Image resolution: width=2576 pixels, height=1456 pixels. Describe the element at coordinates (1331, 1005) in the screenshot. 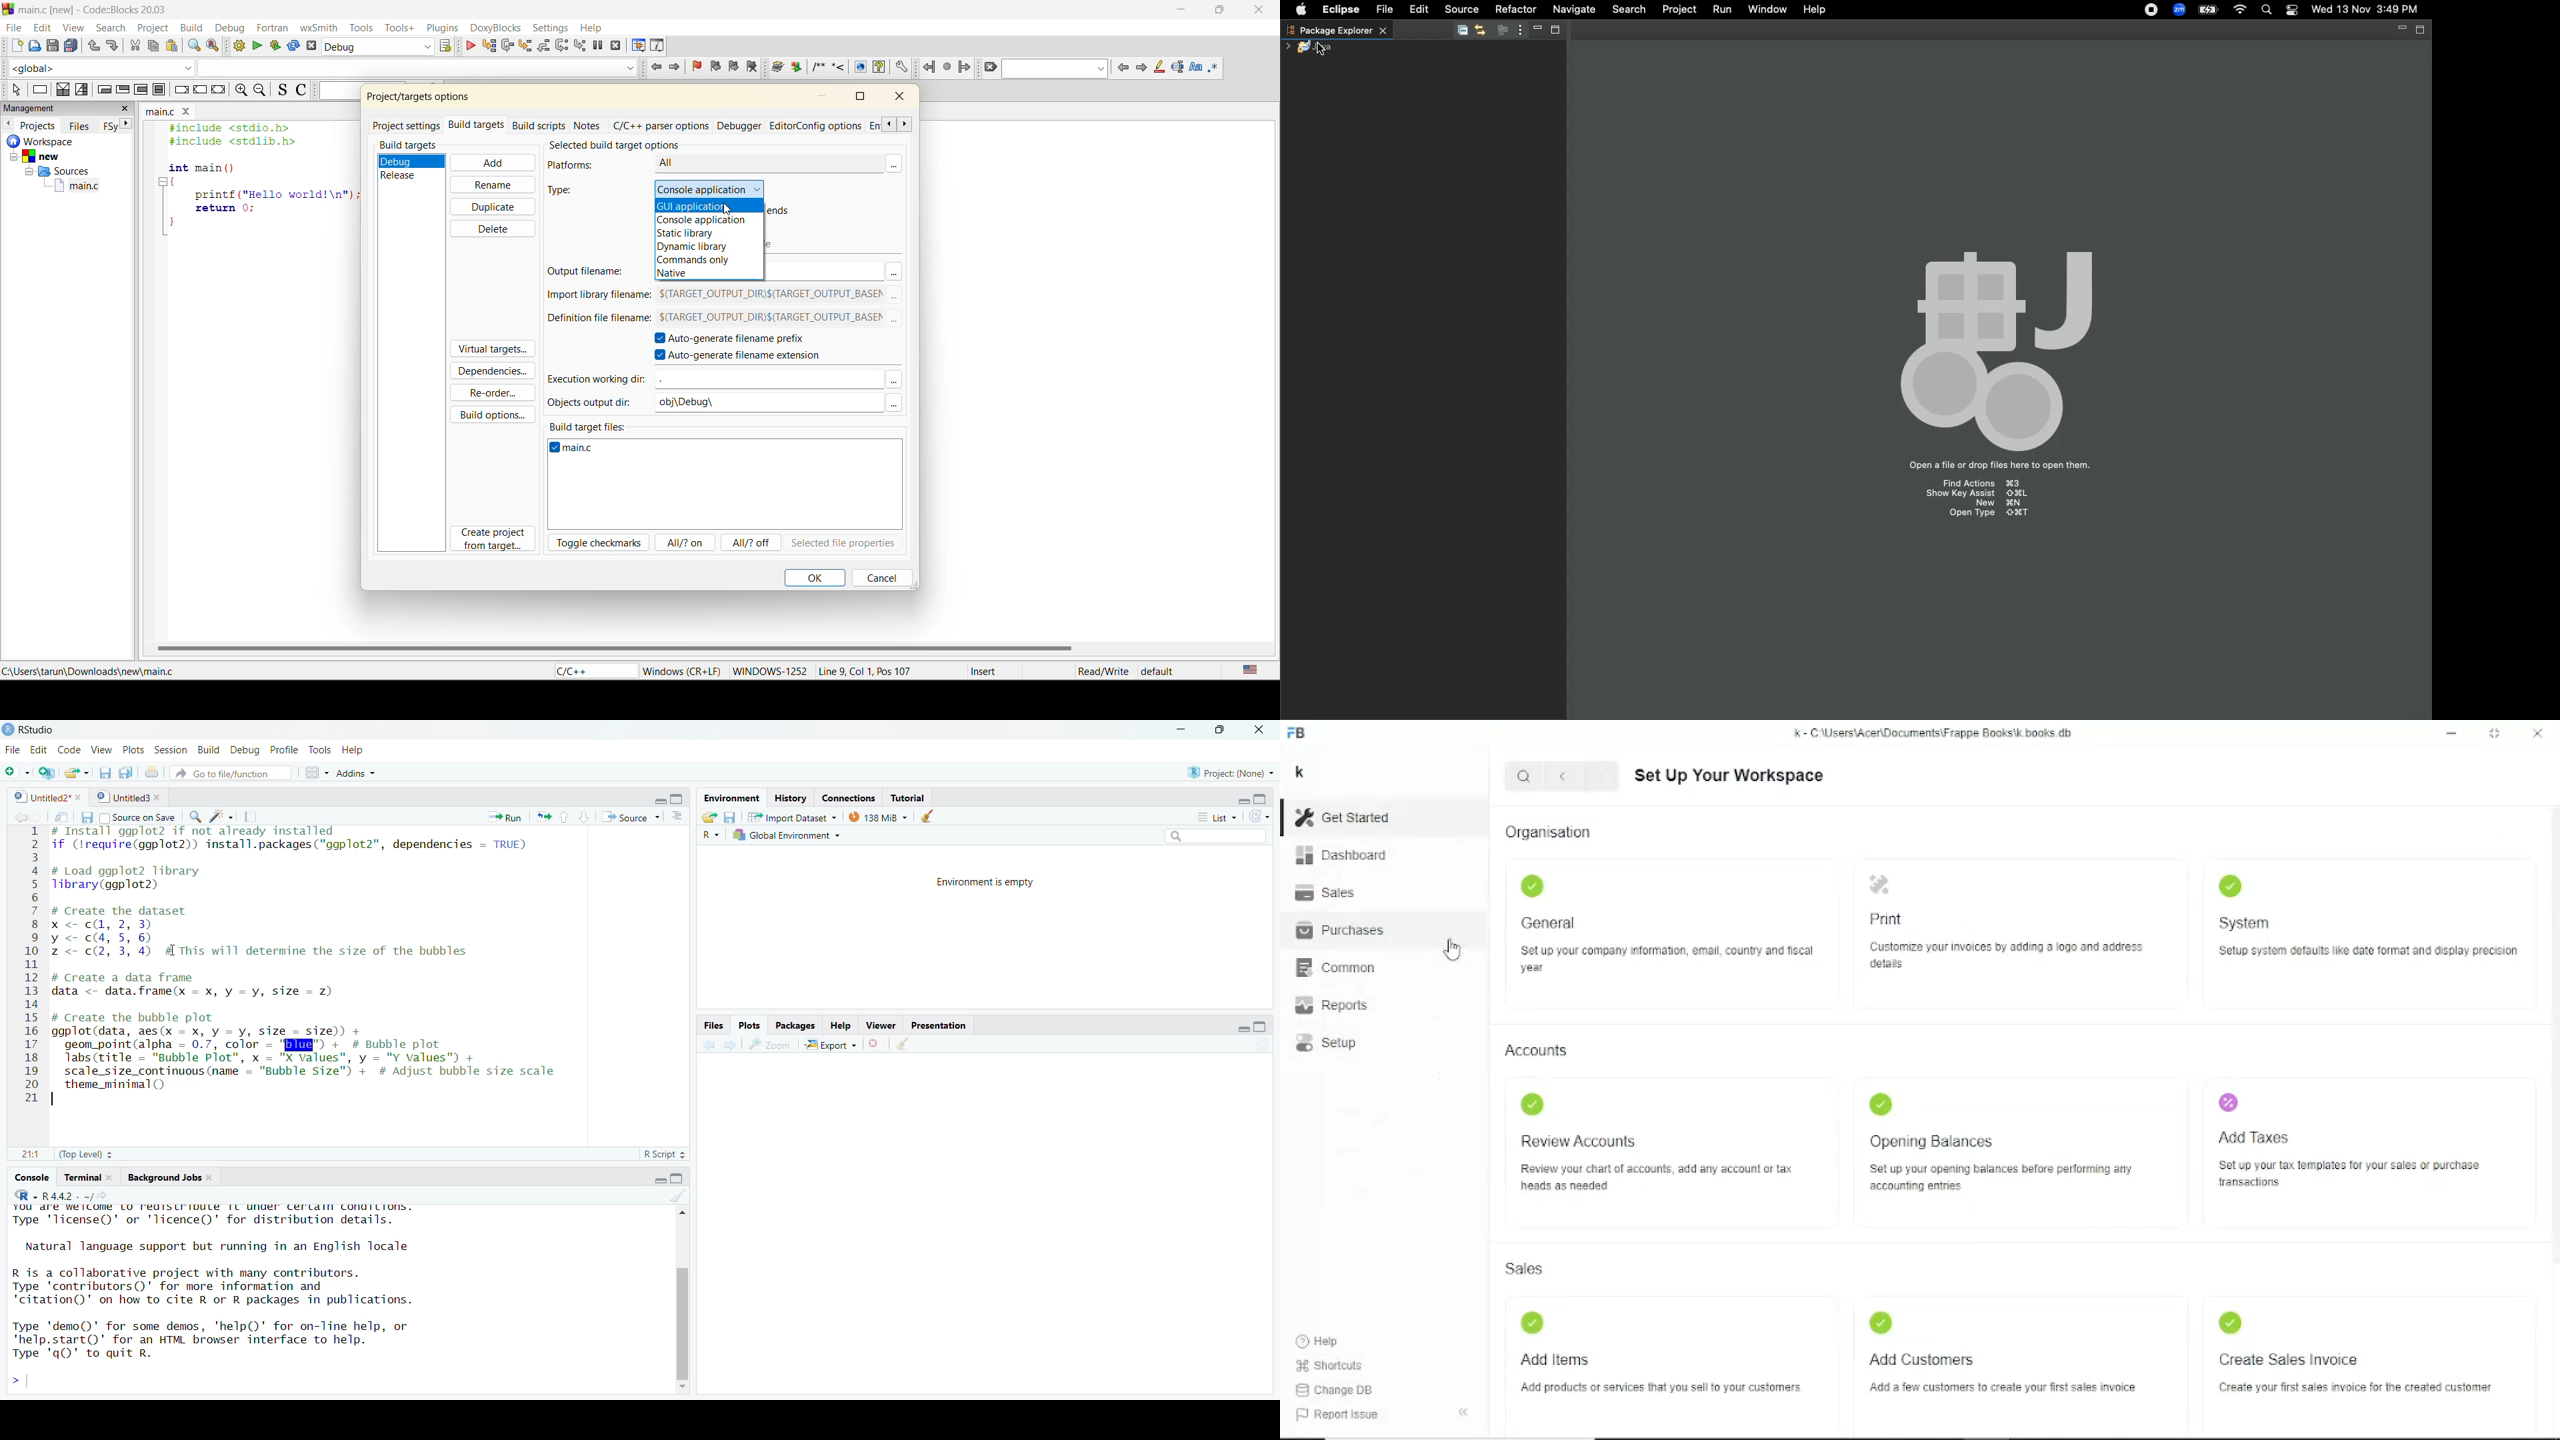

I see `Reports ` at that location.